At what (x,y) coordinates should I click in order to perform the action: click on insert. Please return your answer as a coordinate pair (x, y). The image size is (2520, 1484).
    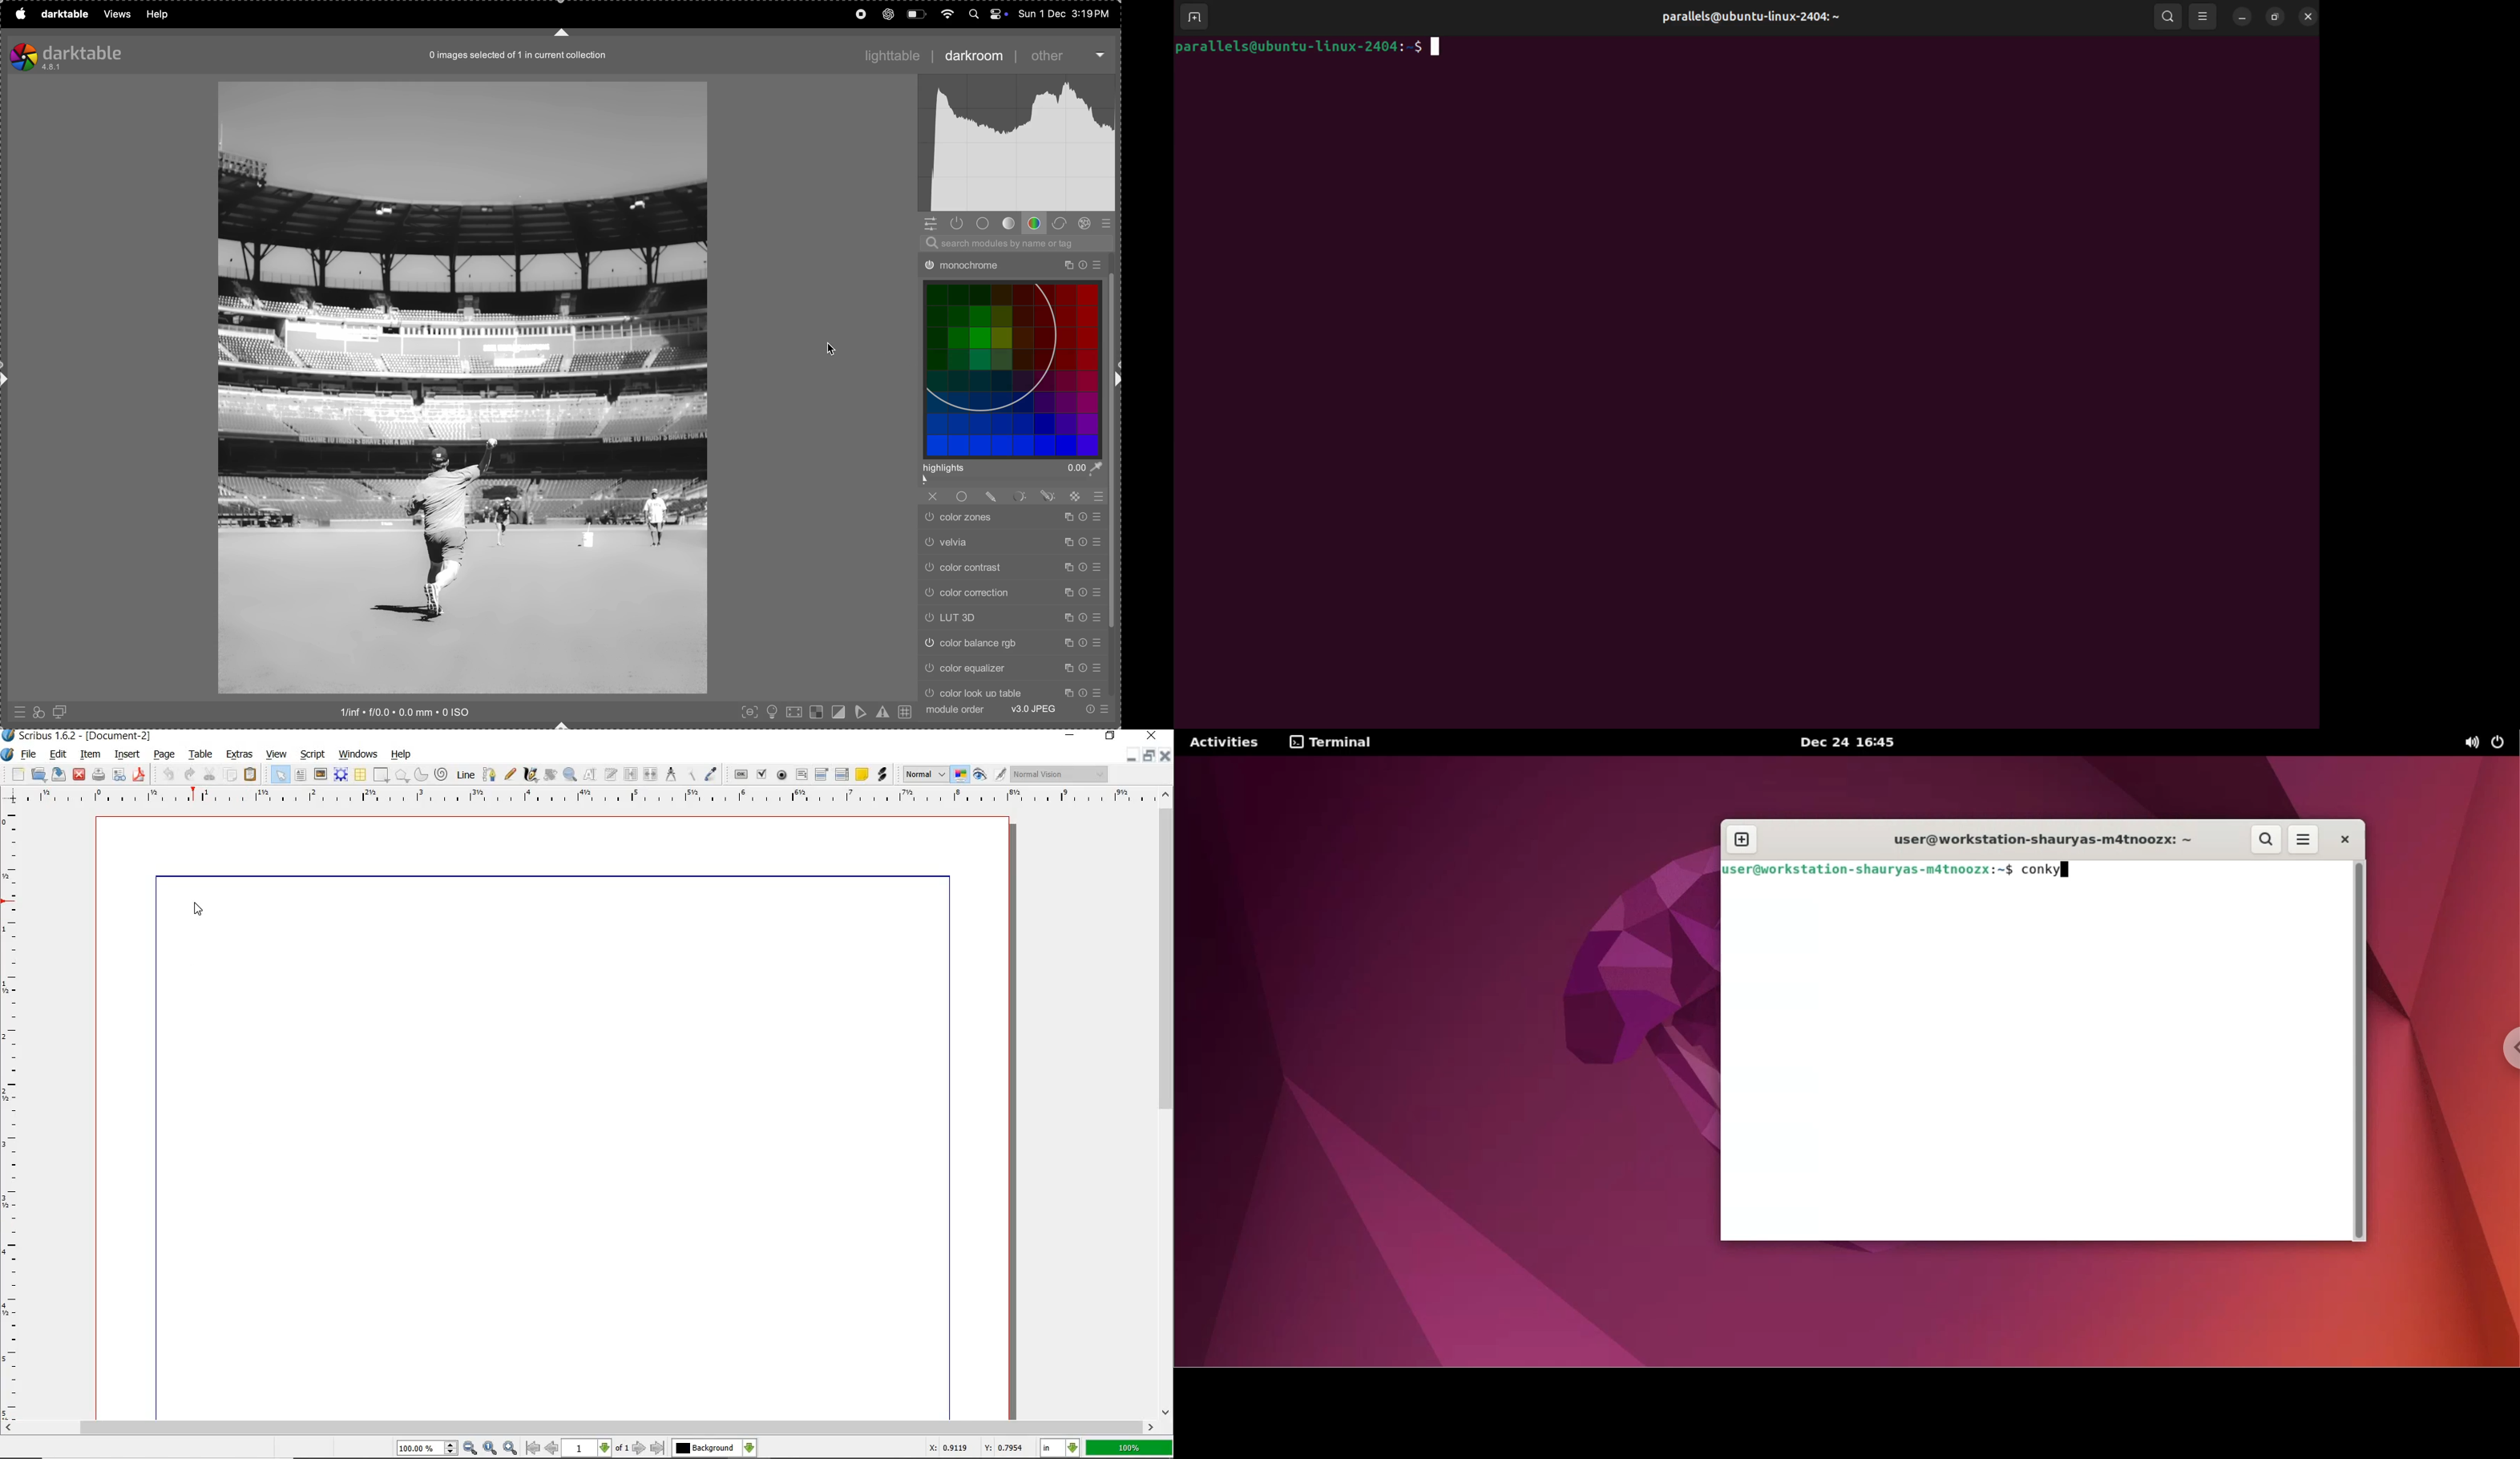
    Looking at the image, I should click on (130, 755).